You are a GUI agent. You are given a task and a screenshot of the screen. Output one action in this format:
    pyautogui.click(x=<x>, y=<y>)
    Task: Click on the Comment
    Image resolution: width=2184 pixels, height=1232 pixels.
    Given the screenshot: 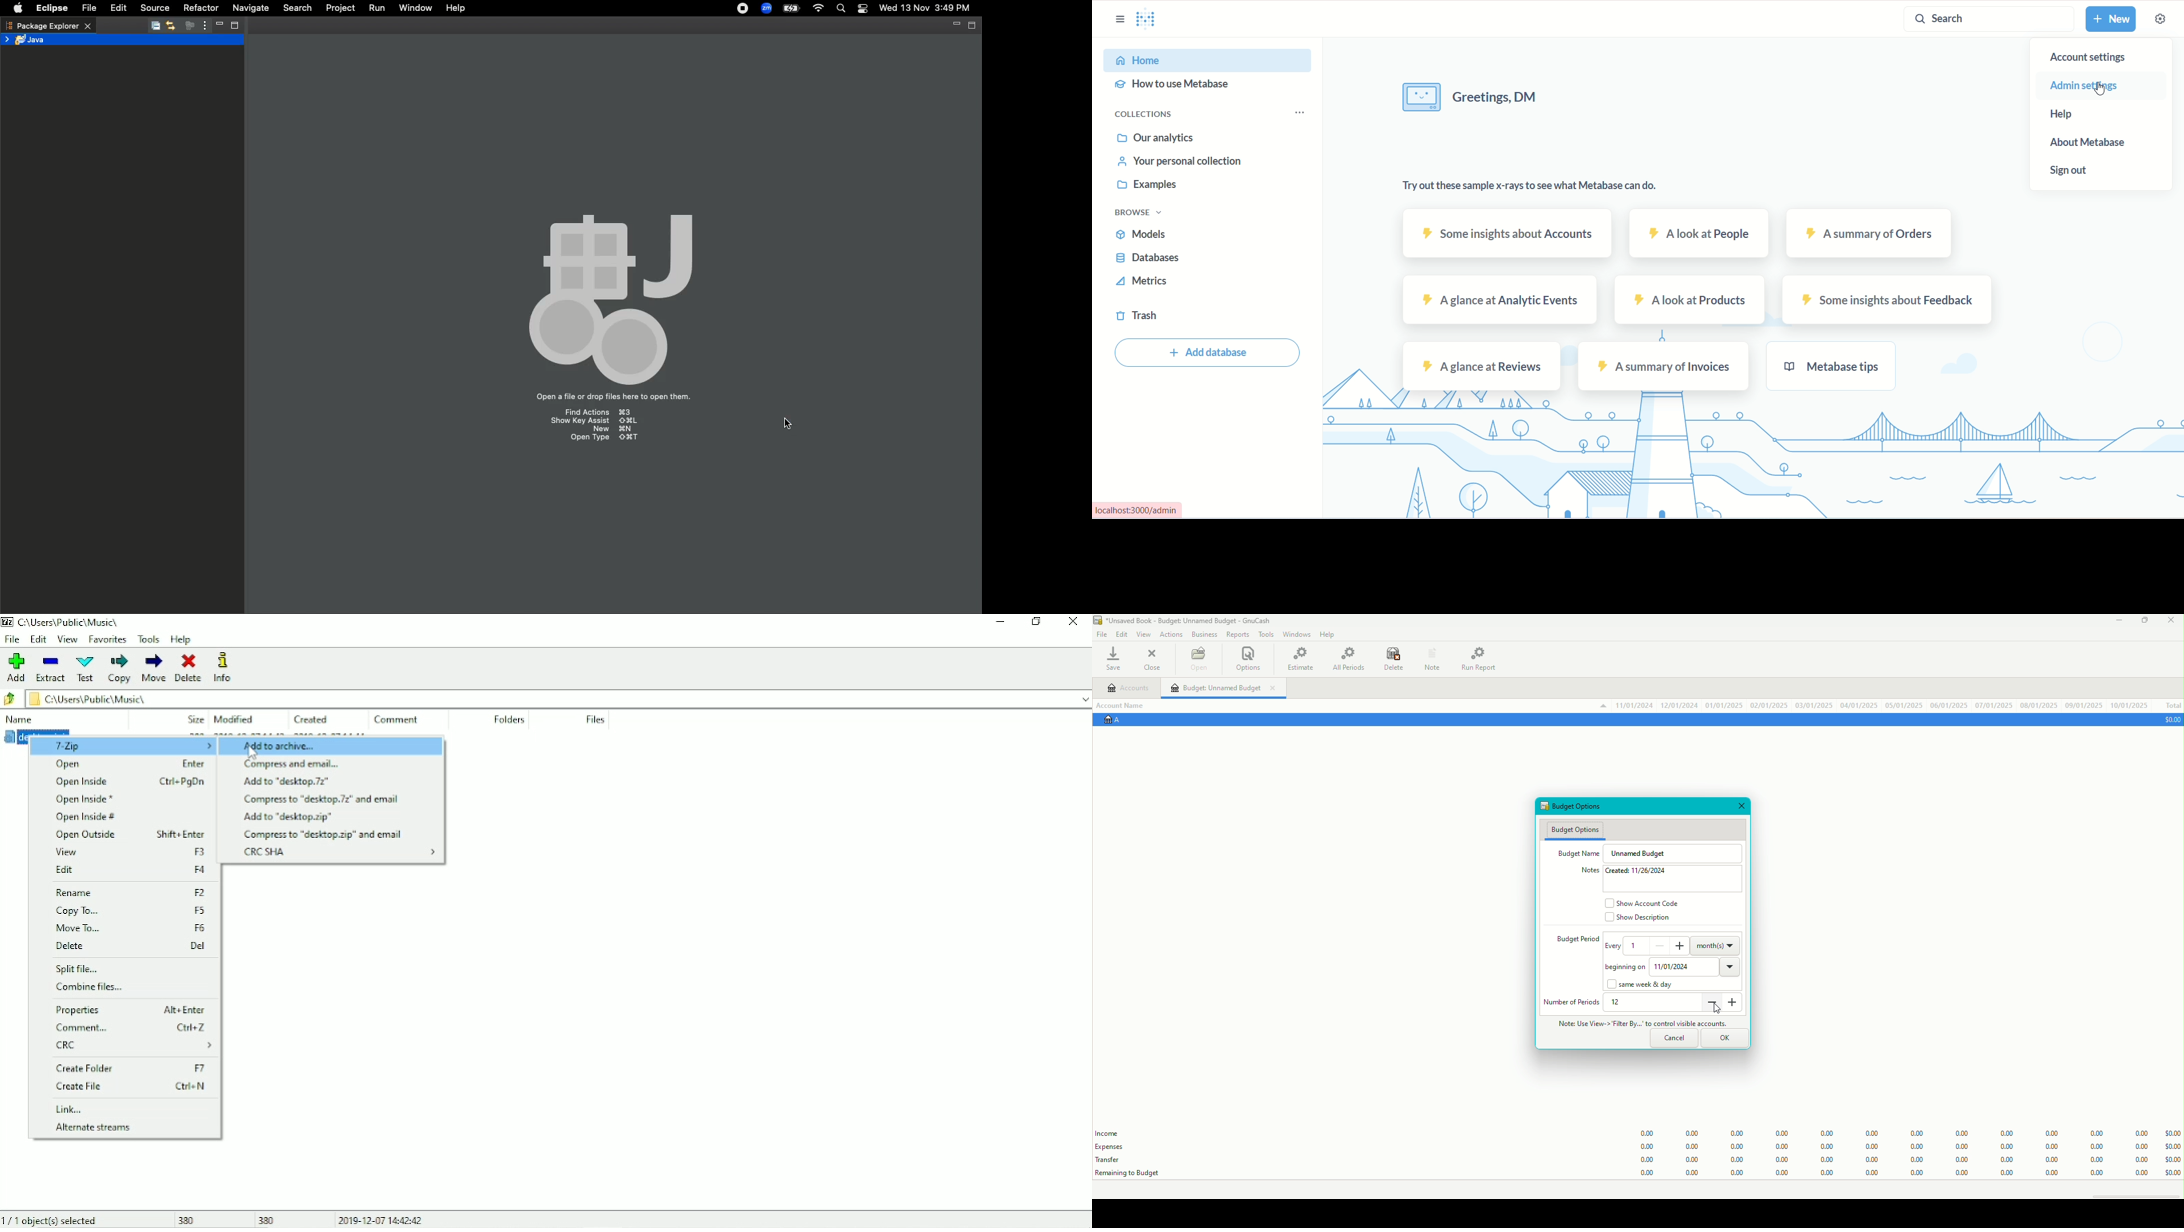 What is the action you would take?
    pyautogui.click(x=130, y=1027)
    